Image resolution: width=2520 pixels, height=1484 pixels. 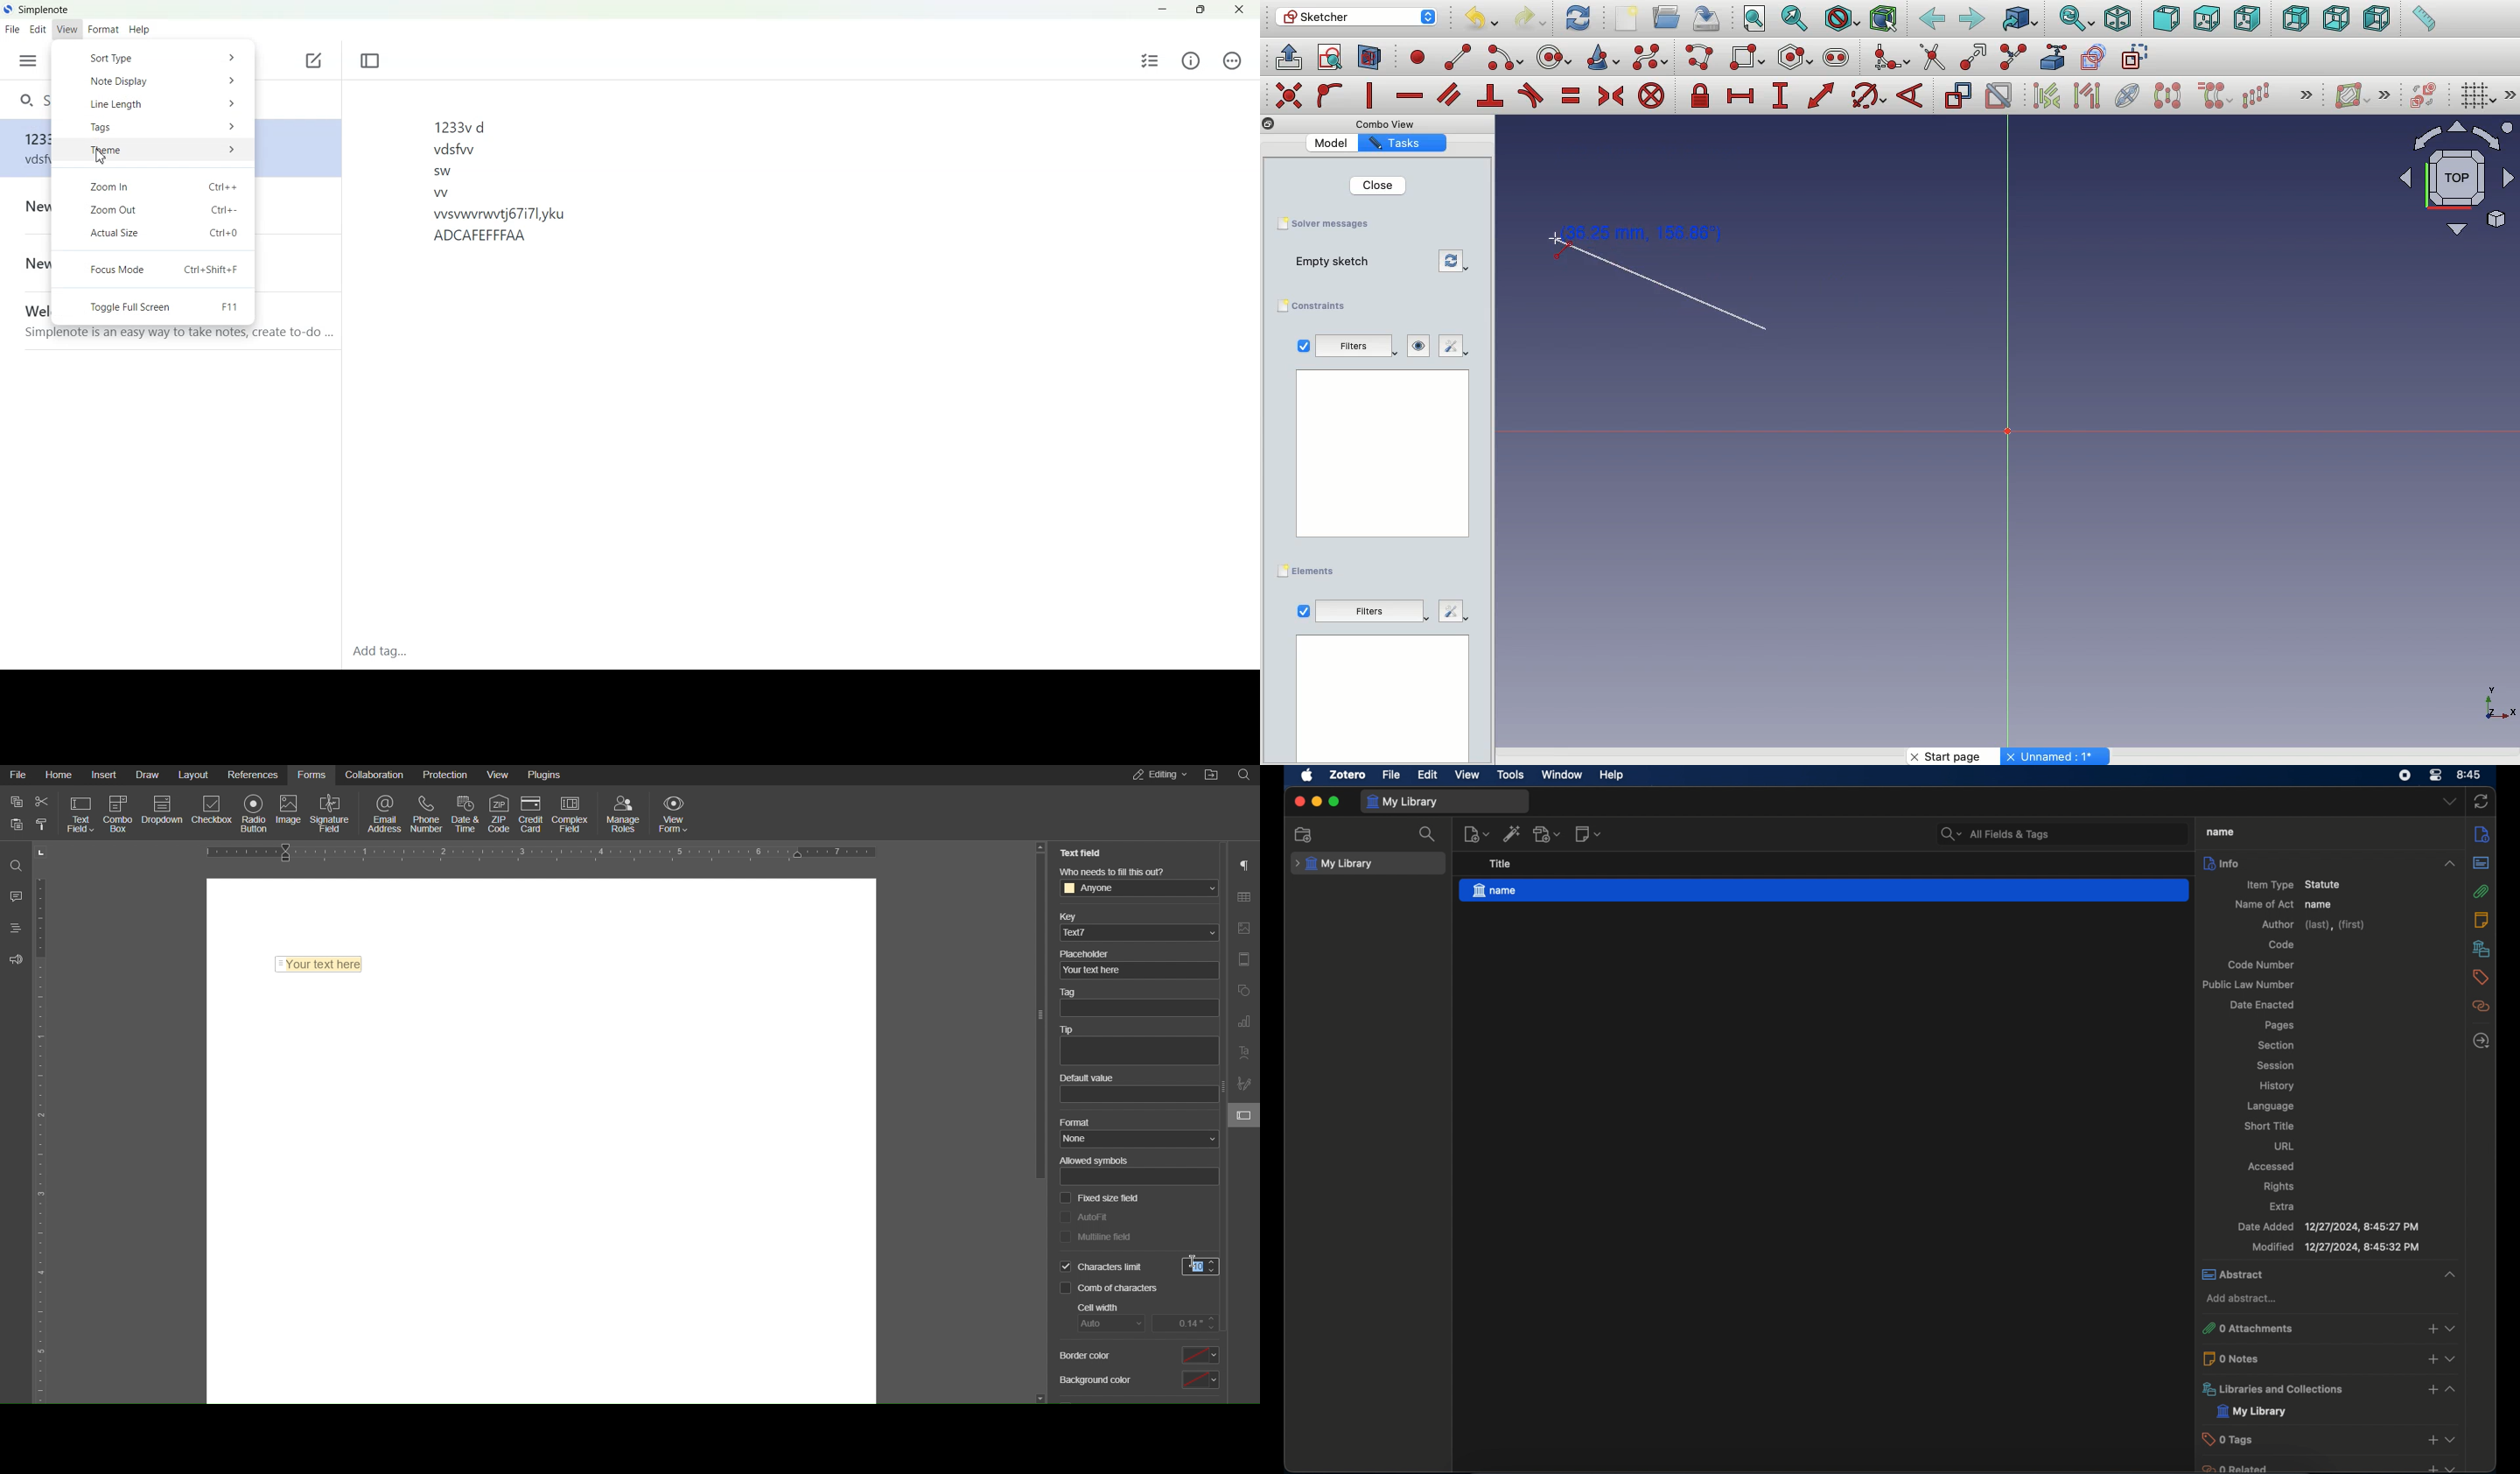 I want to click on External geometry, so click(x=2051, y=56).